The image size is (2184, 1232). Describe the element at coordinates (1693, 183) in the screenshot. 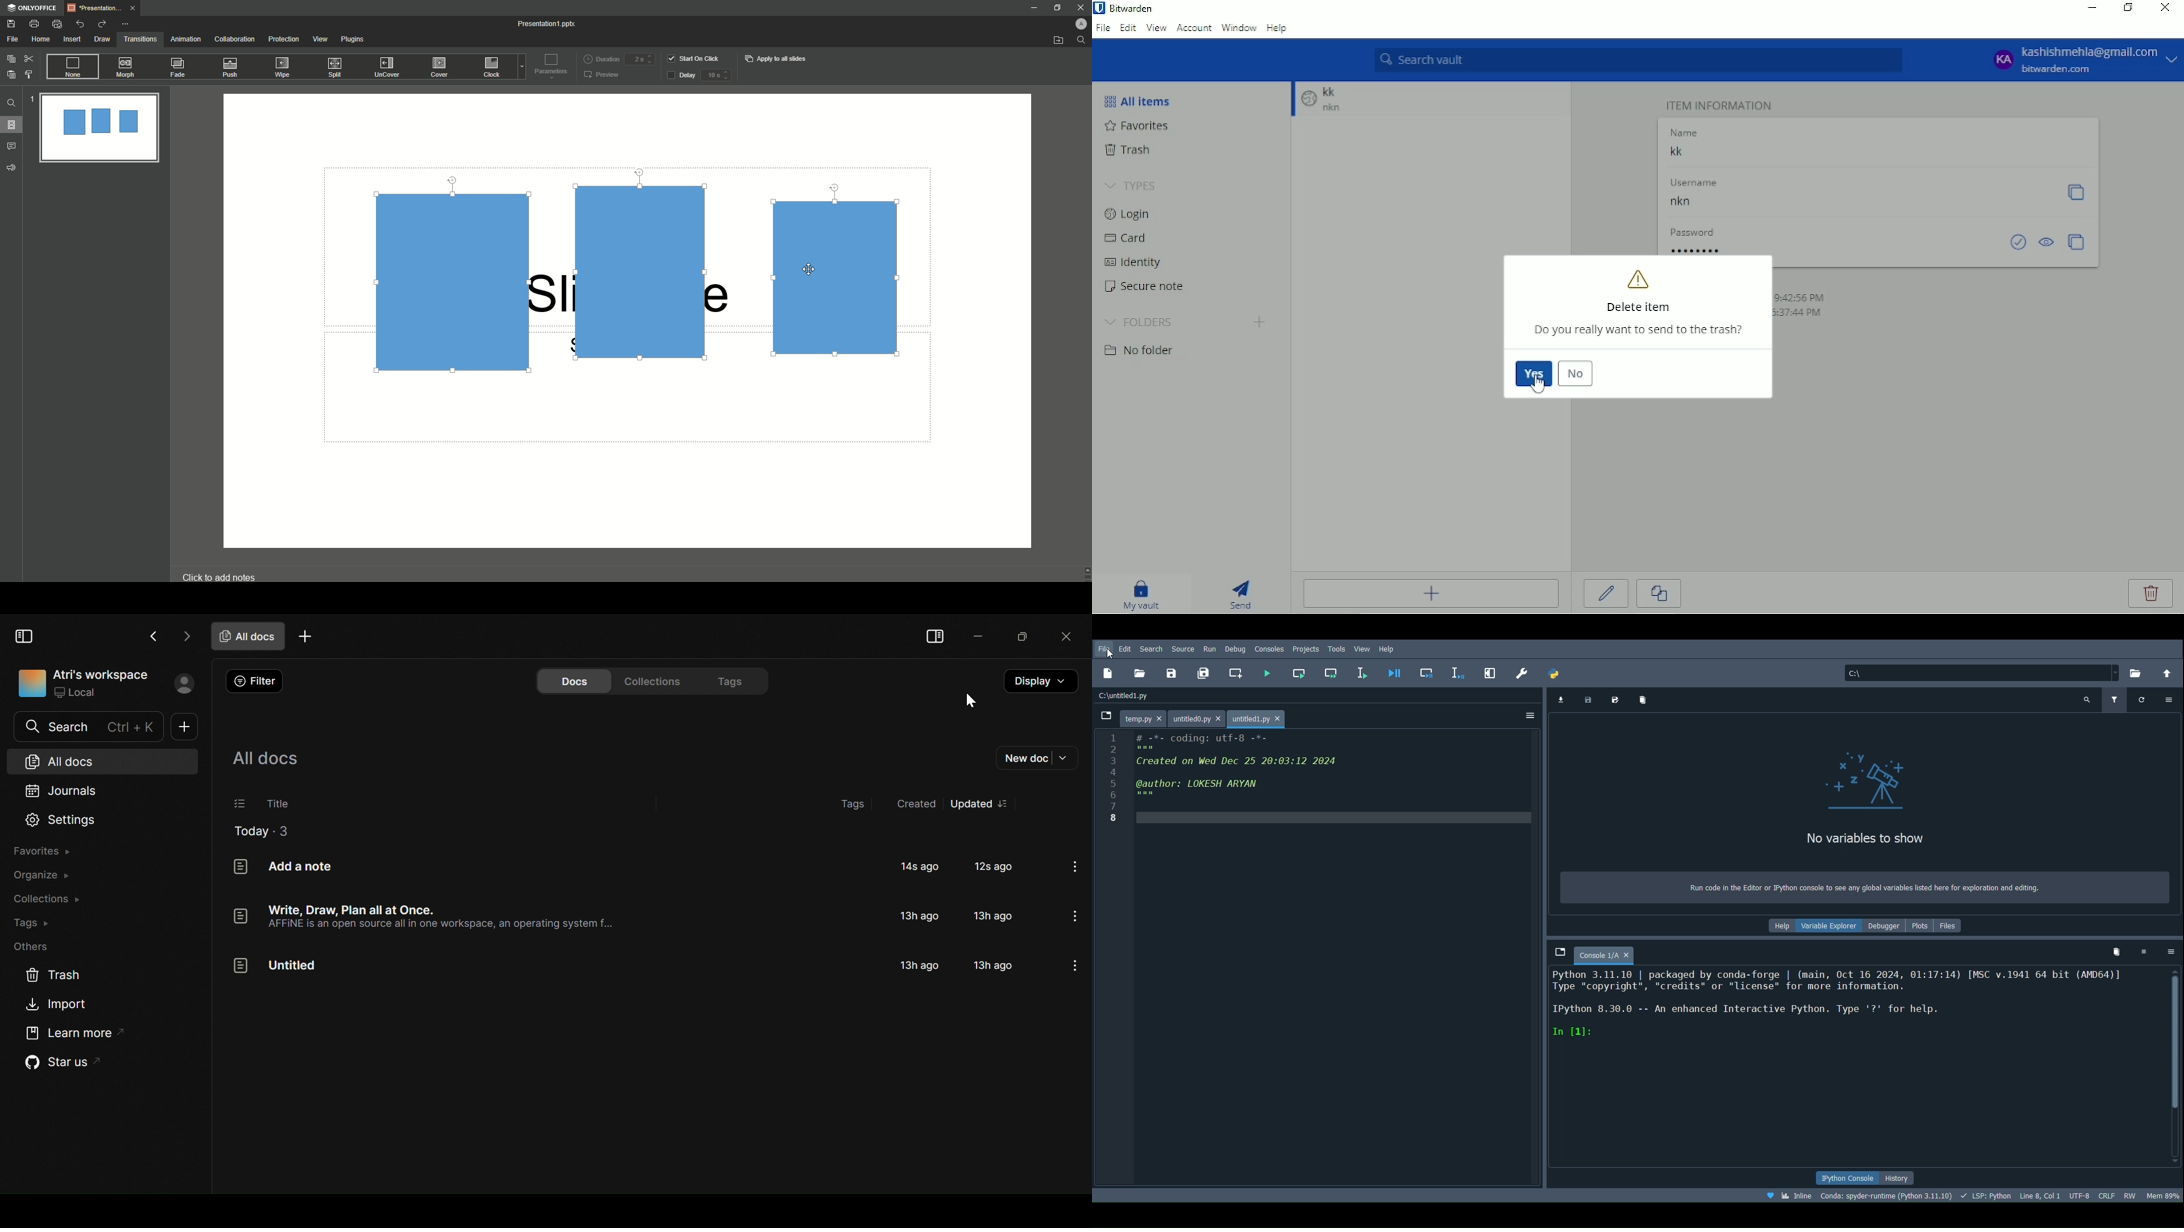

I see `username` at that location.